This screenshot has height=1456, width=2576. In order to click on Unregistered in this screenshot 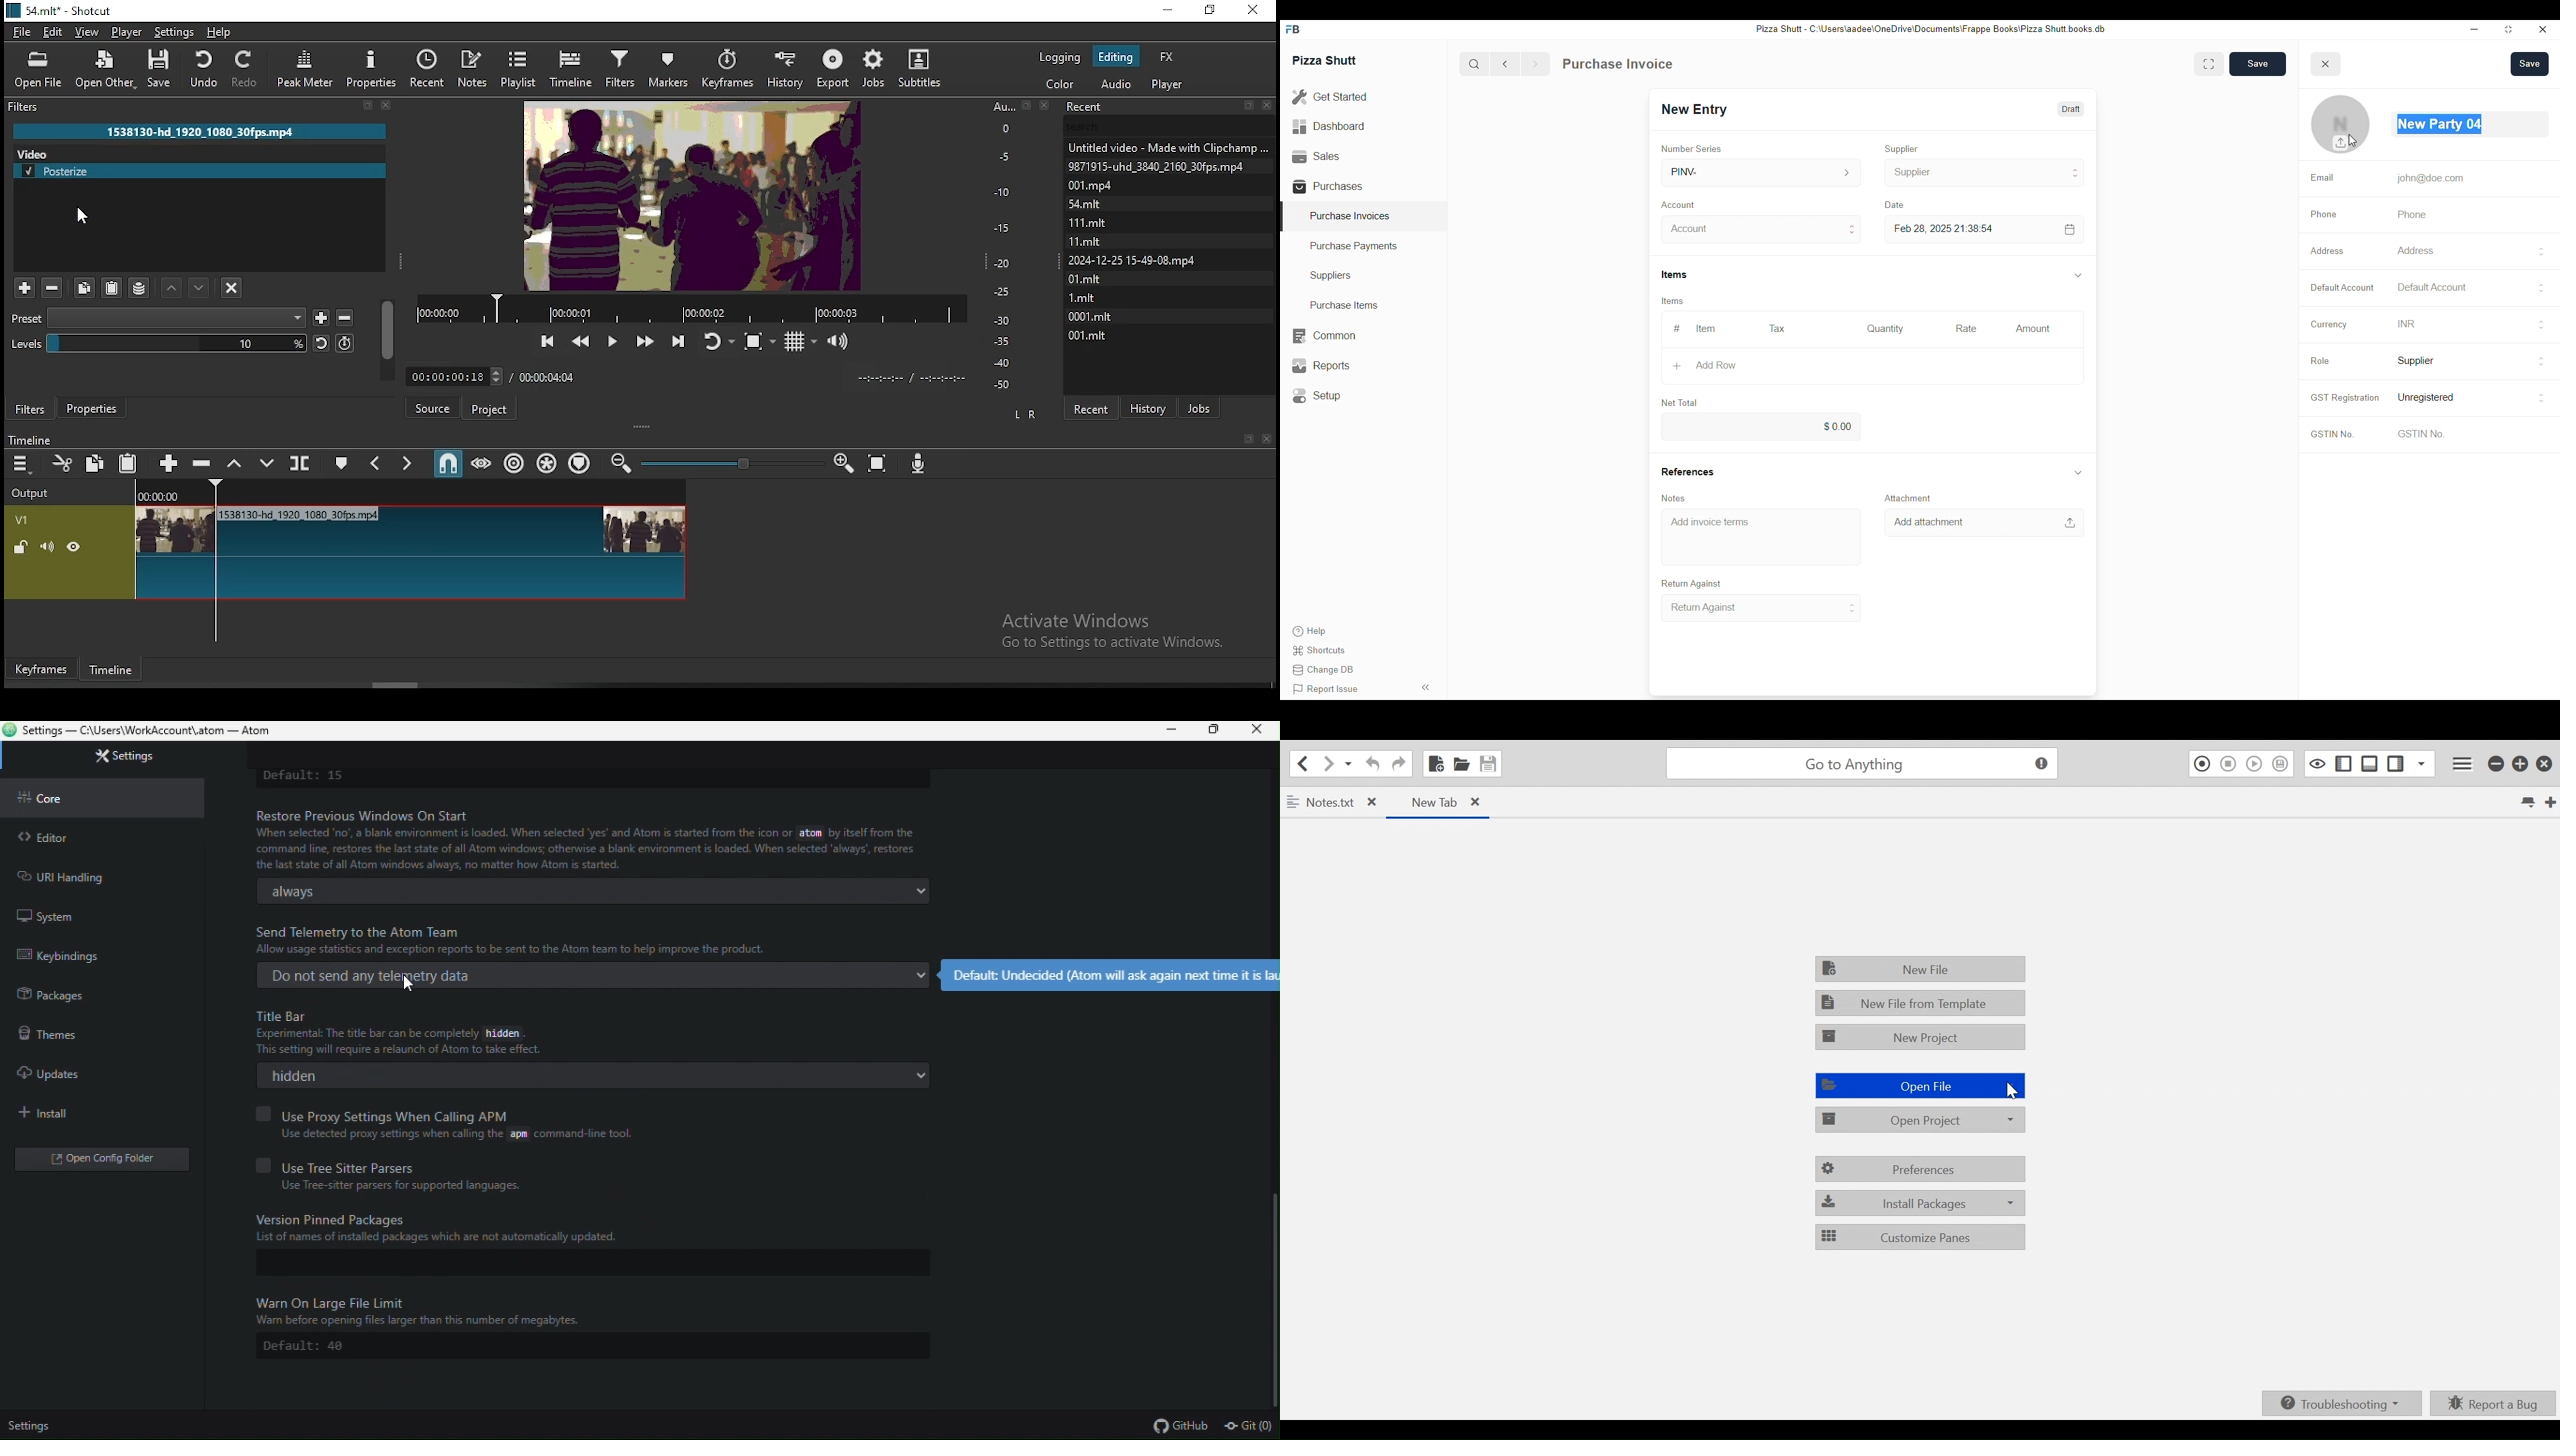, I will do `click(2427, 397)`.